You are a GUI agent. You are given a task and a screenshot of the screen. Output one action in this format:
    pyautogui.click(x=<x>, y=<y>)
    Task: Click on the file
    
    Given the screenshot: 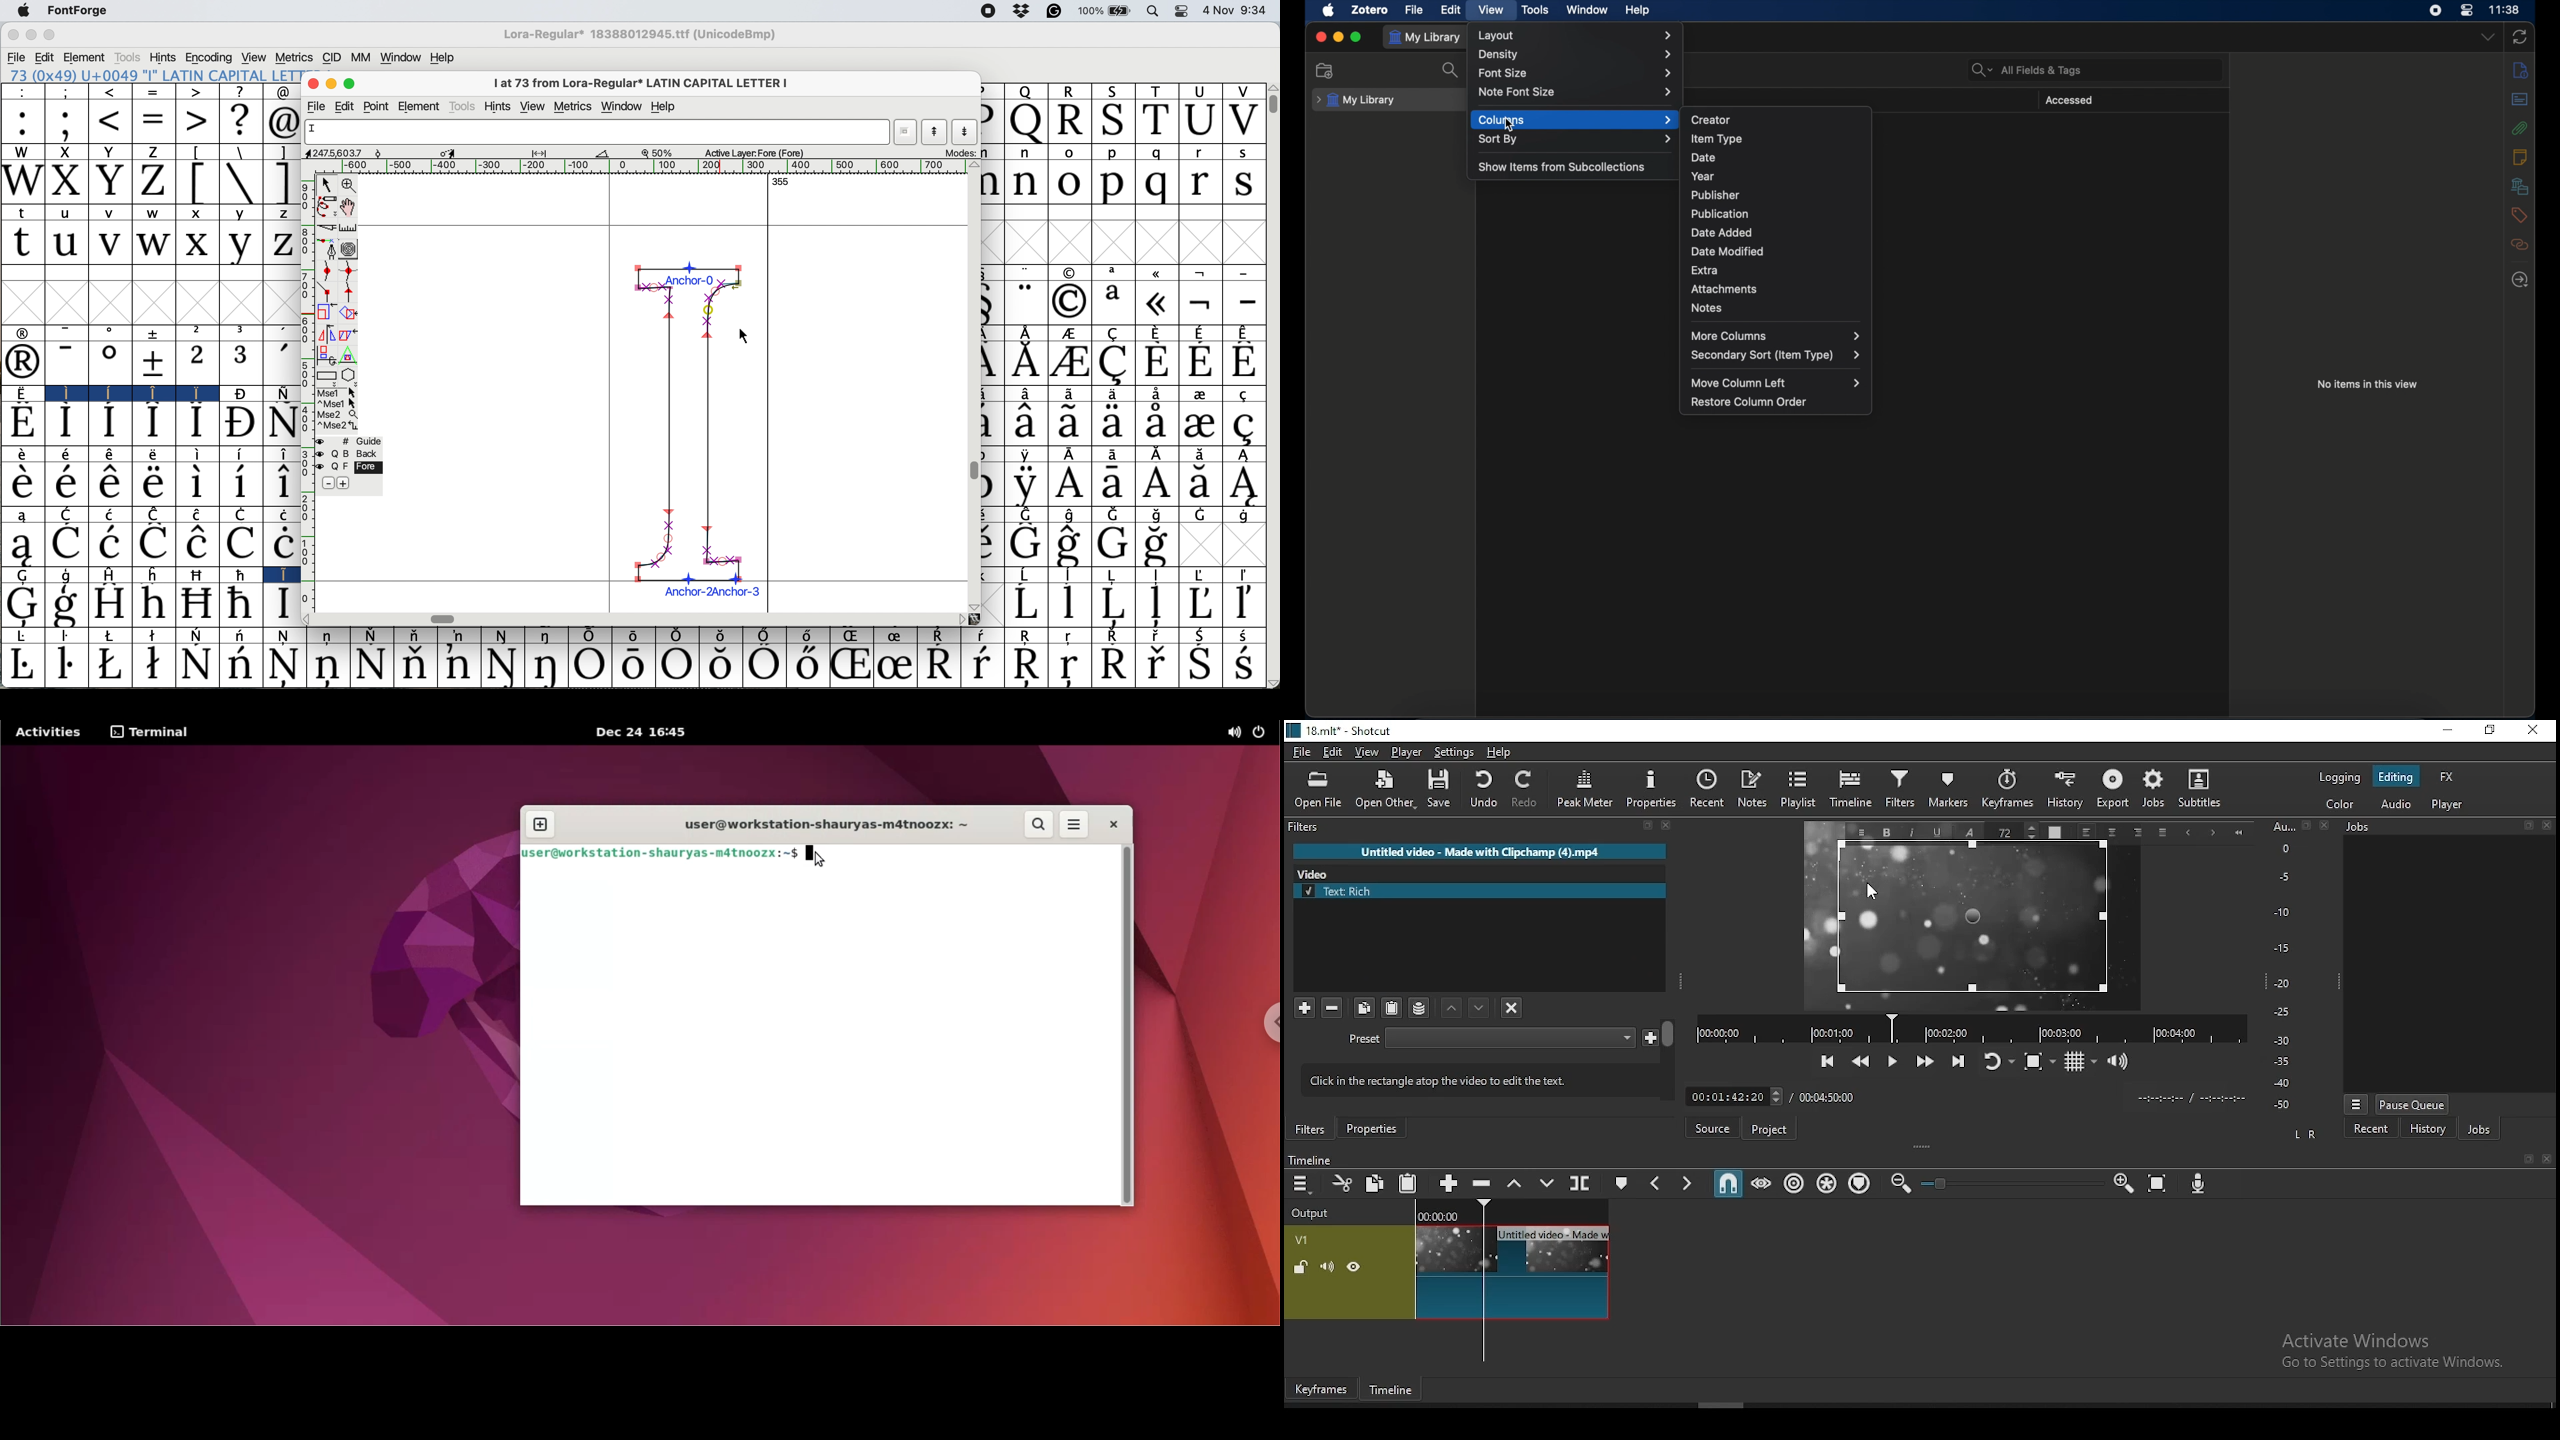 What is the action you would take?
    pyautogui.click(x=1415, y=9)
    